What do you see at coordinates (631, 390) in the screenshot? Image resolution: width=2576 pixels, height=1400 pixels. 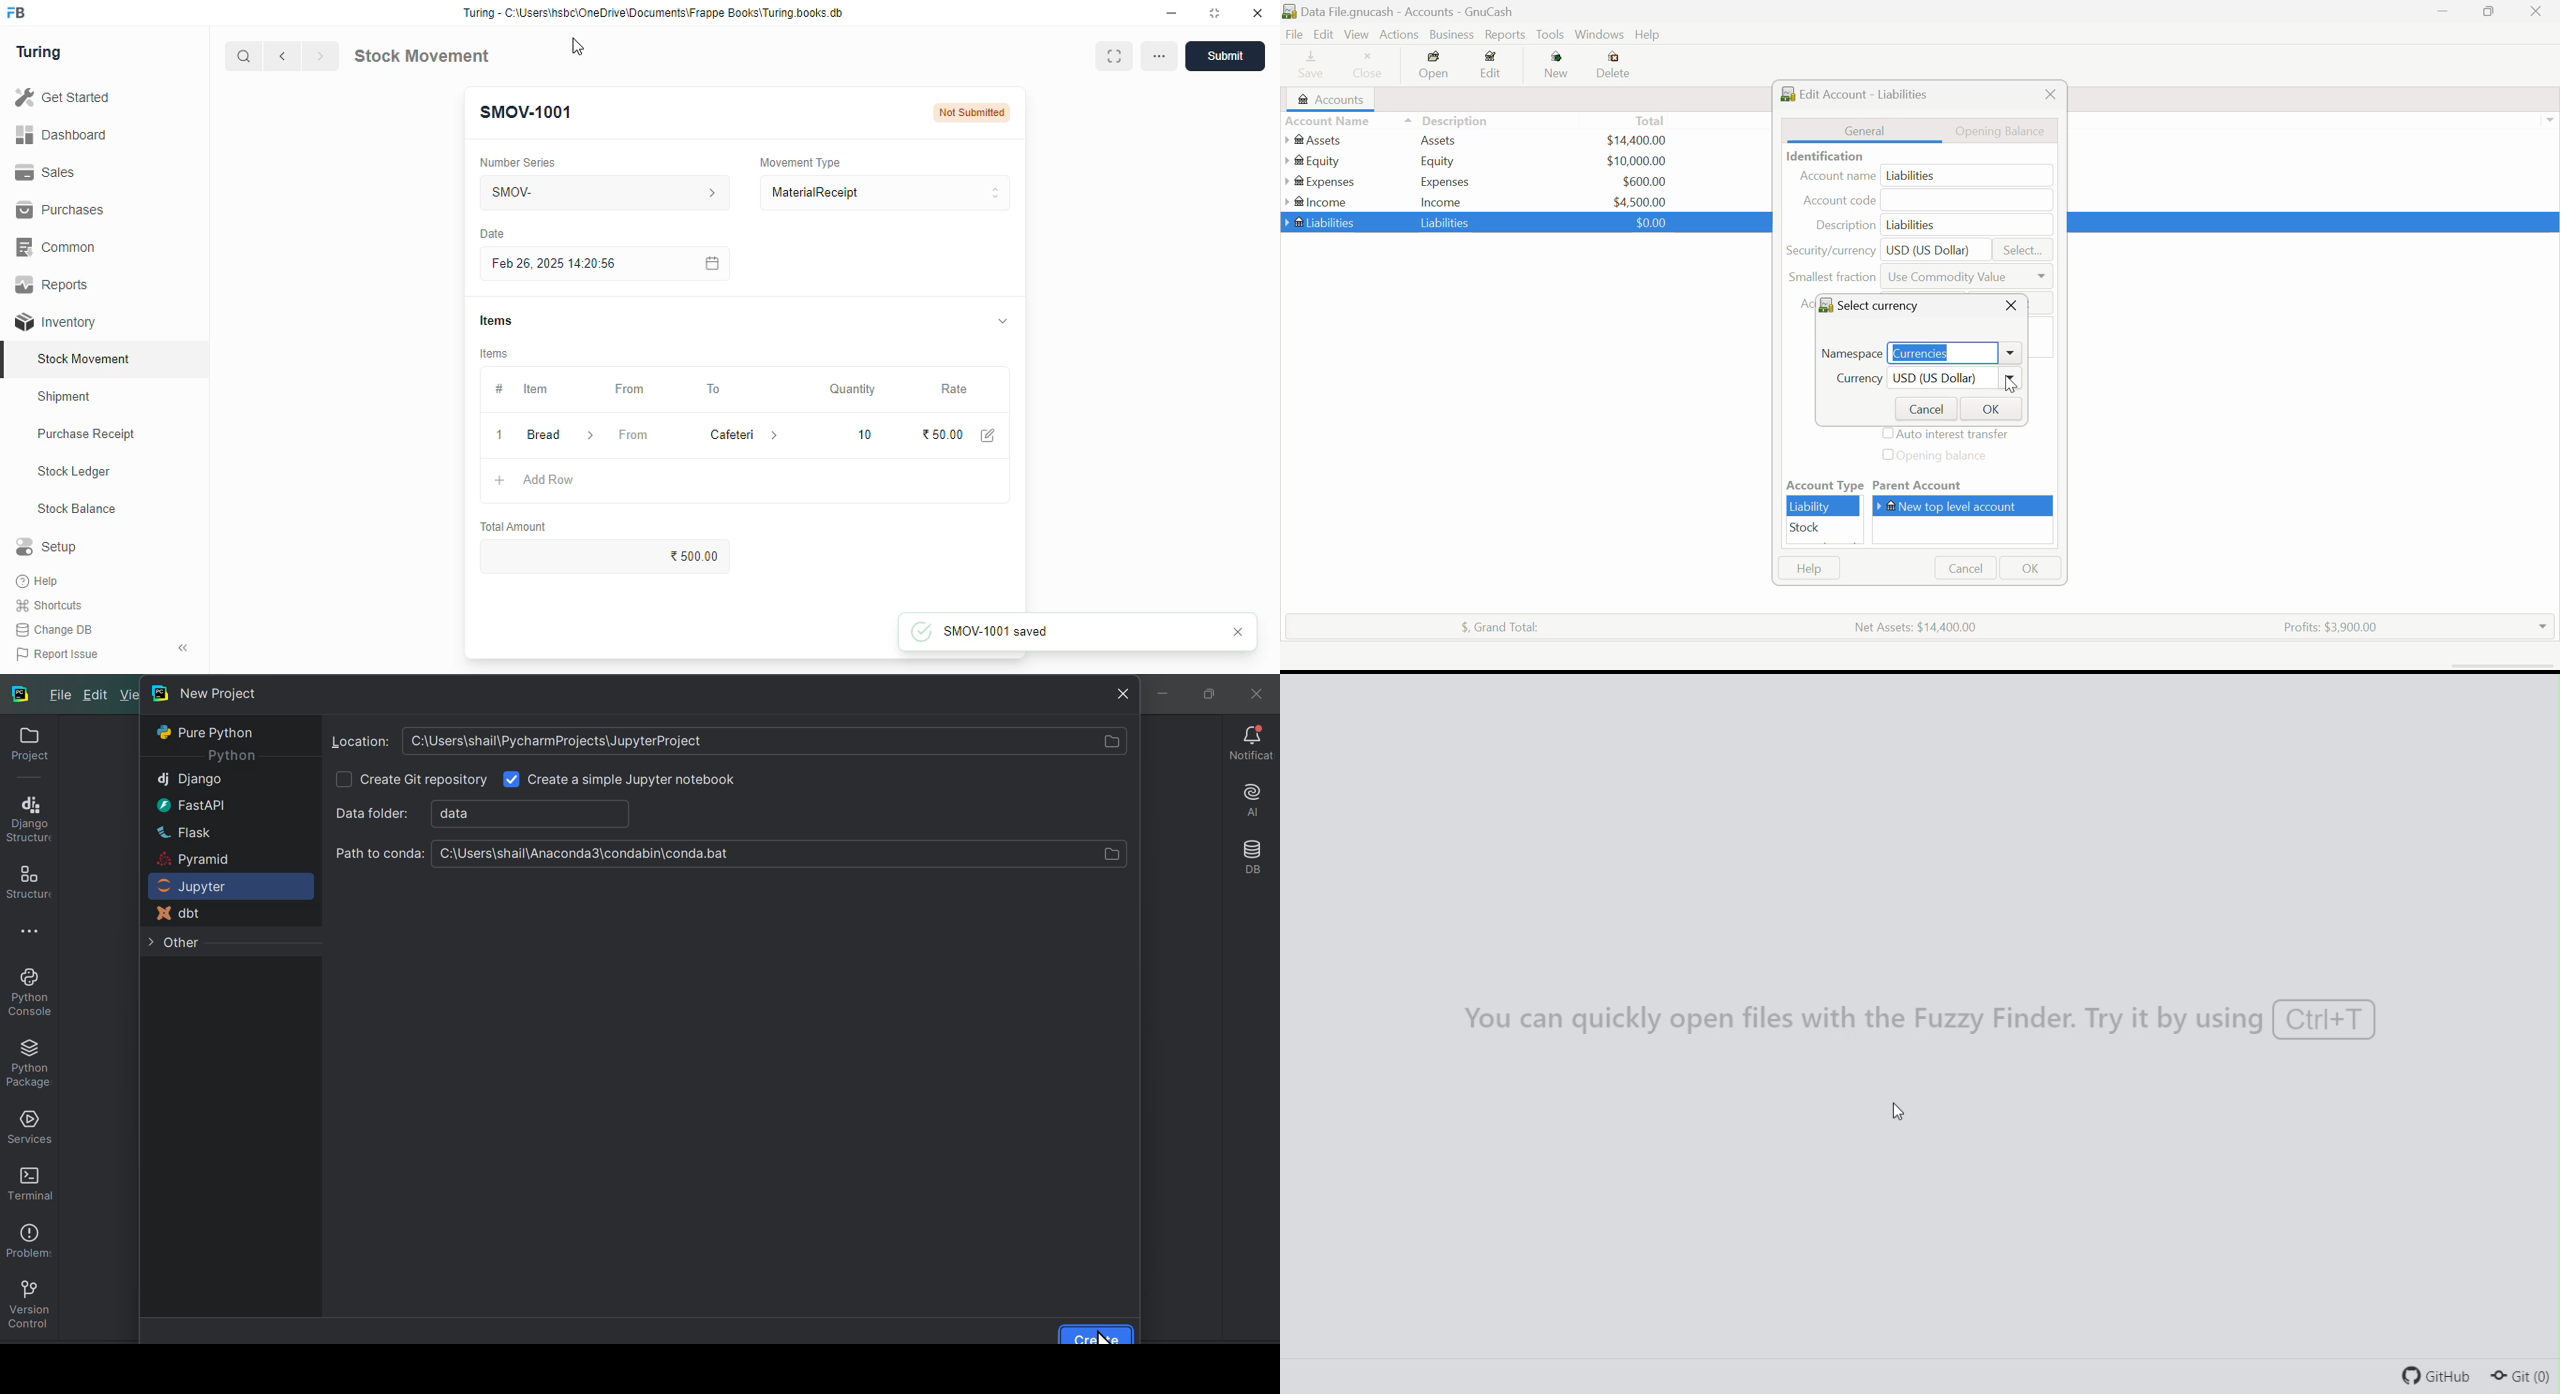 I see `from` at bounding box center [631, 390].